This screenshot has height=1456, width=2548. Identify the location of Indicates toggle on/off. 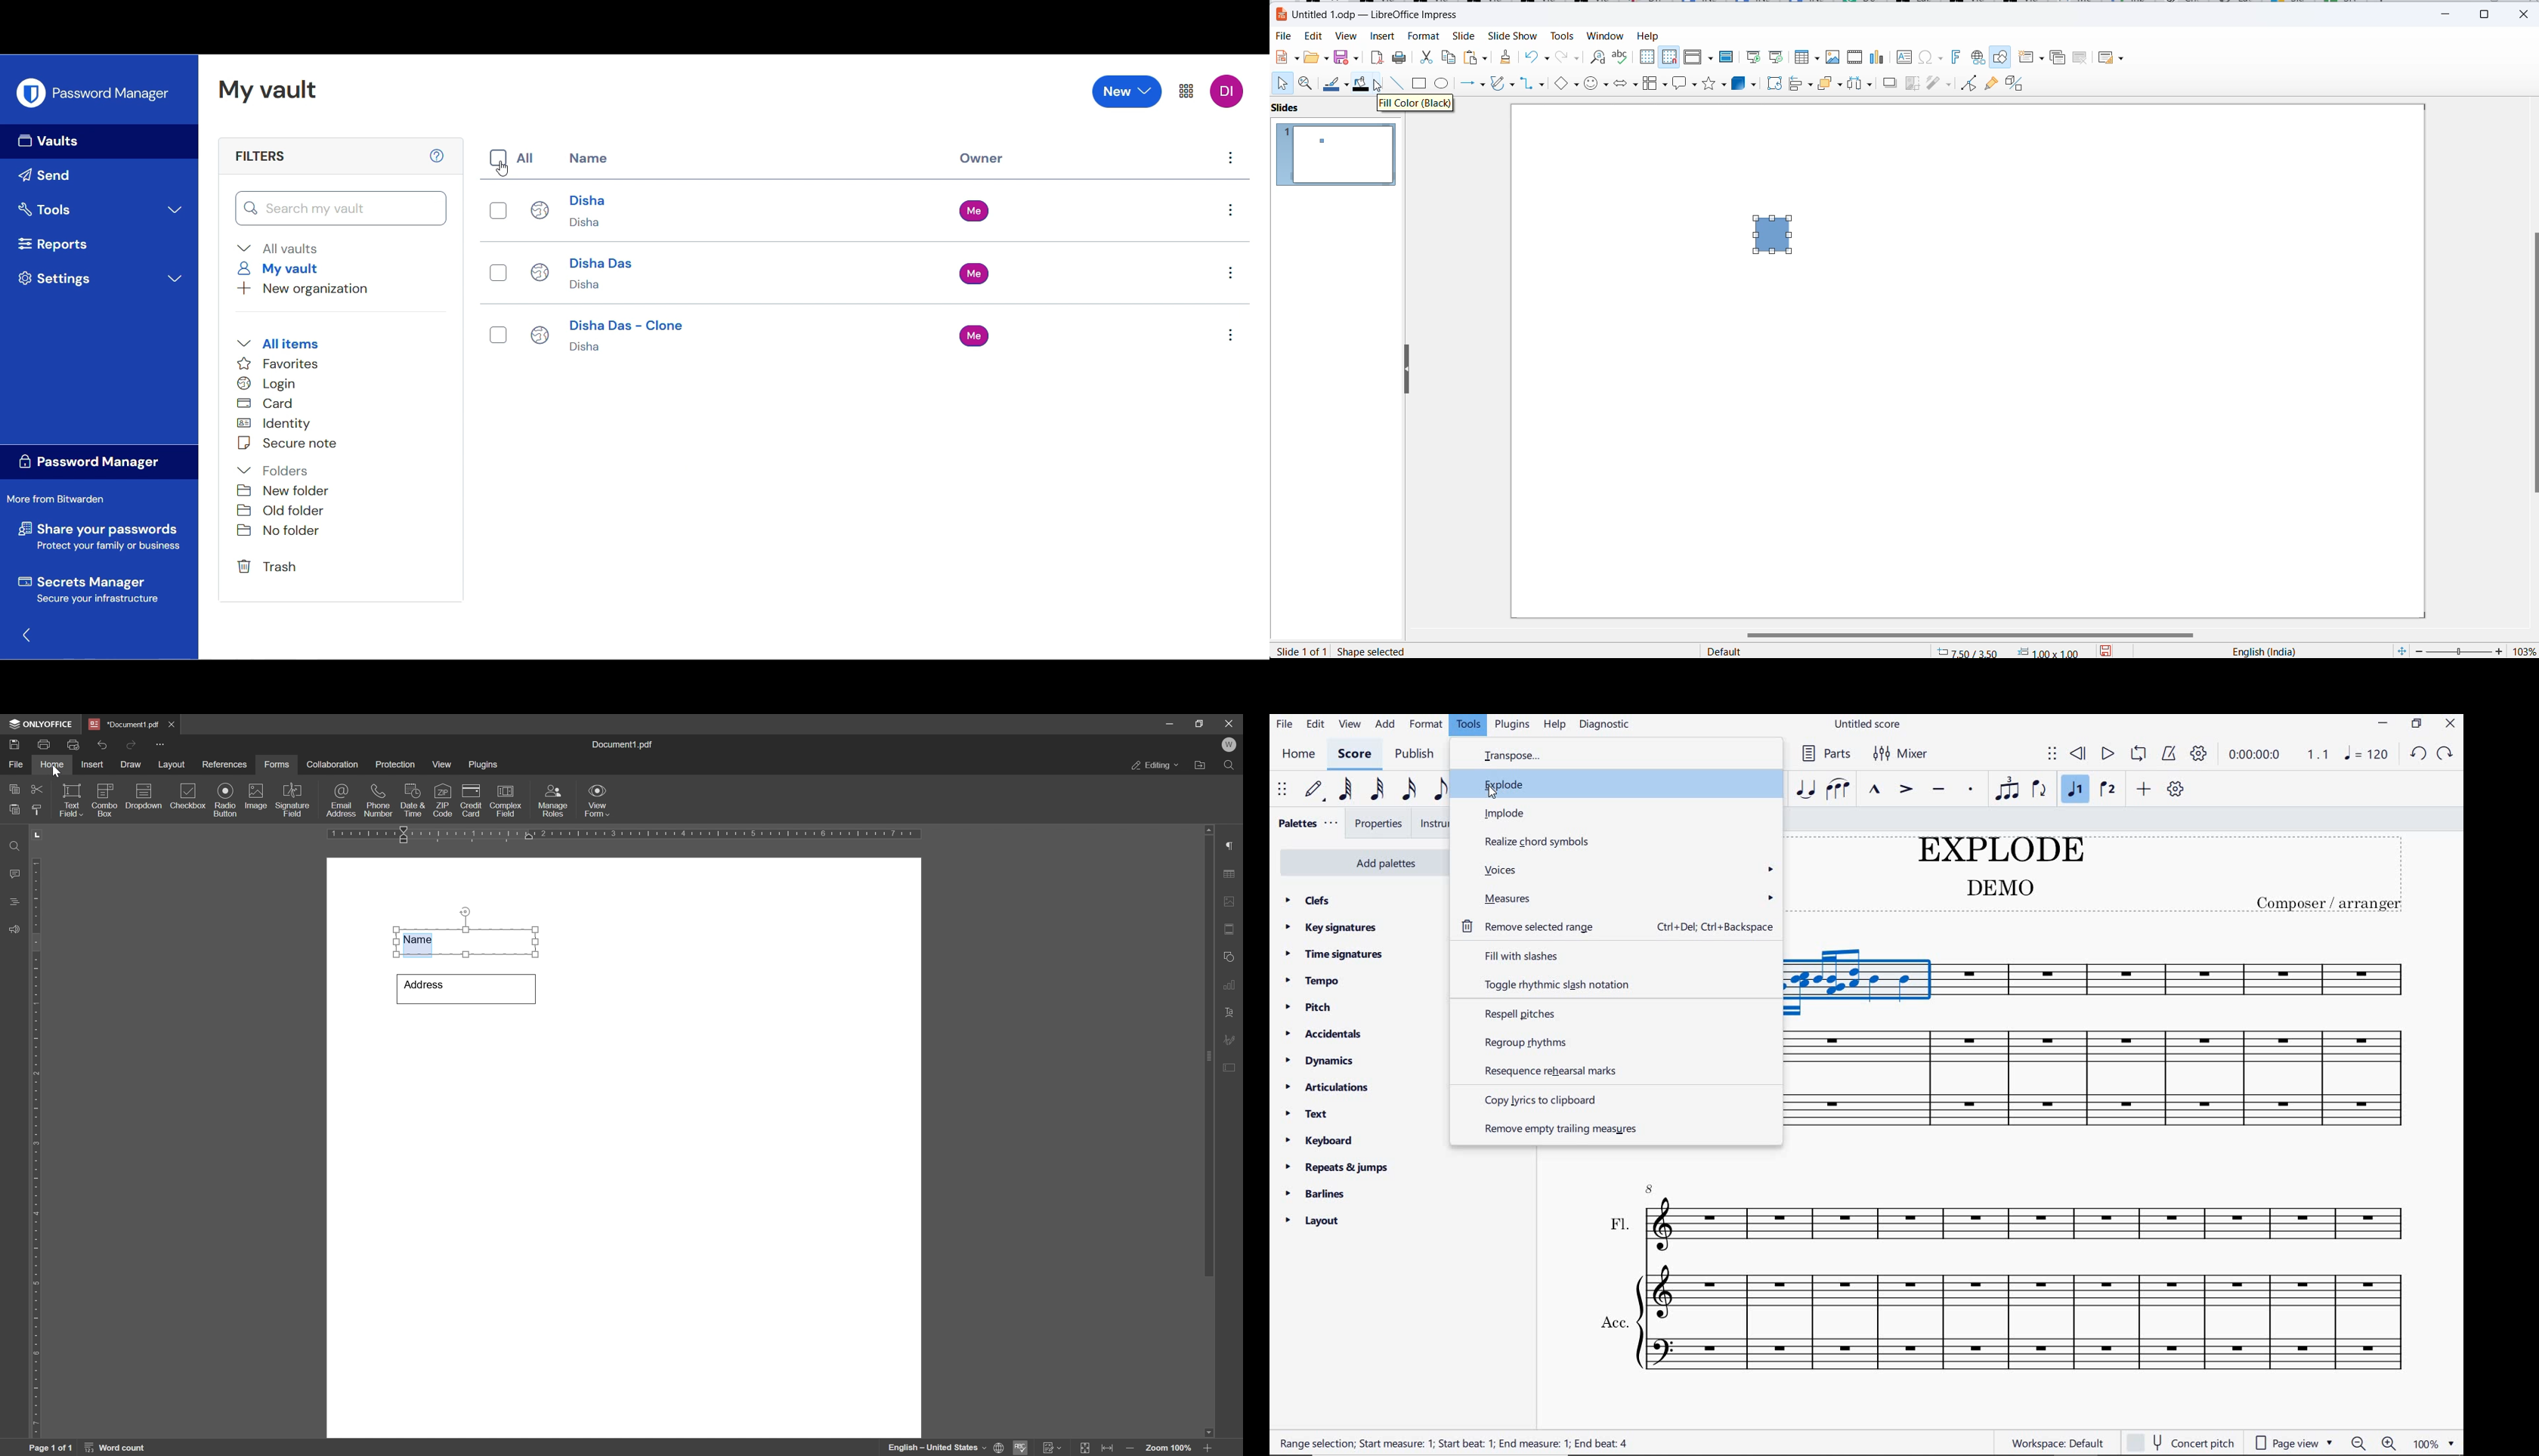
(497, 272).